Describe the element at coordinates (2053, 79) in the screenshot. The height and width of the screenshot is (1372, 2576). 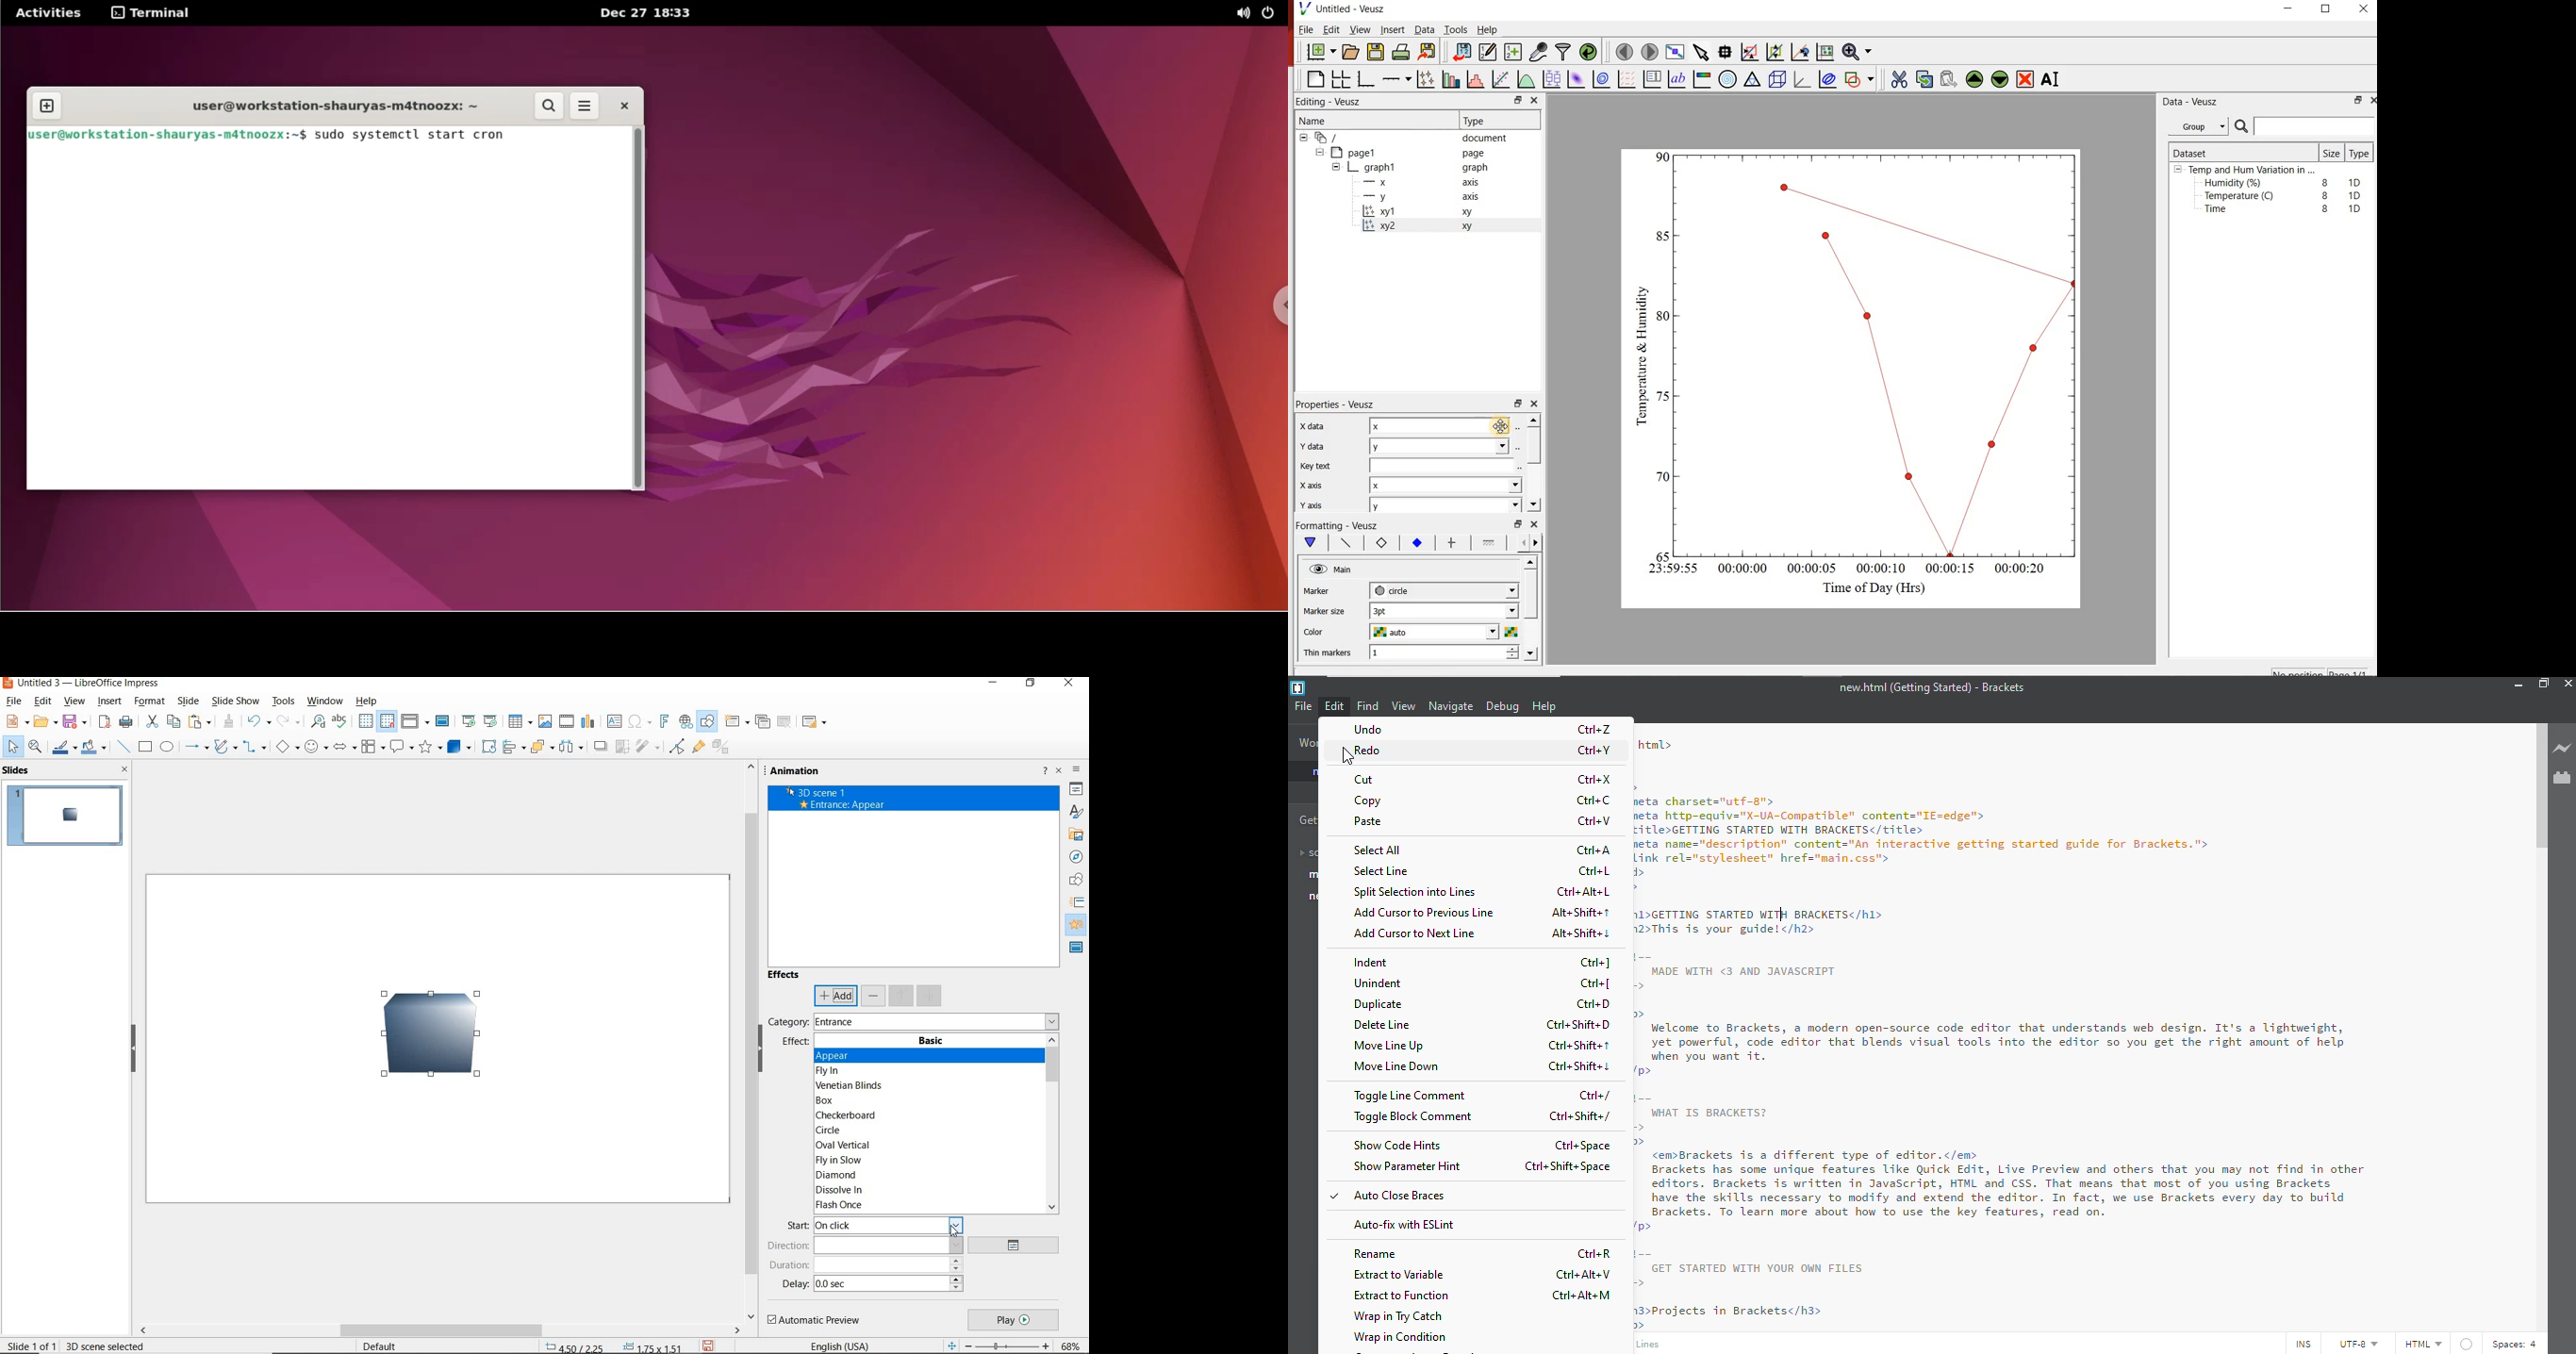
I see `Rename the selected widget` at that location.